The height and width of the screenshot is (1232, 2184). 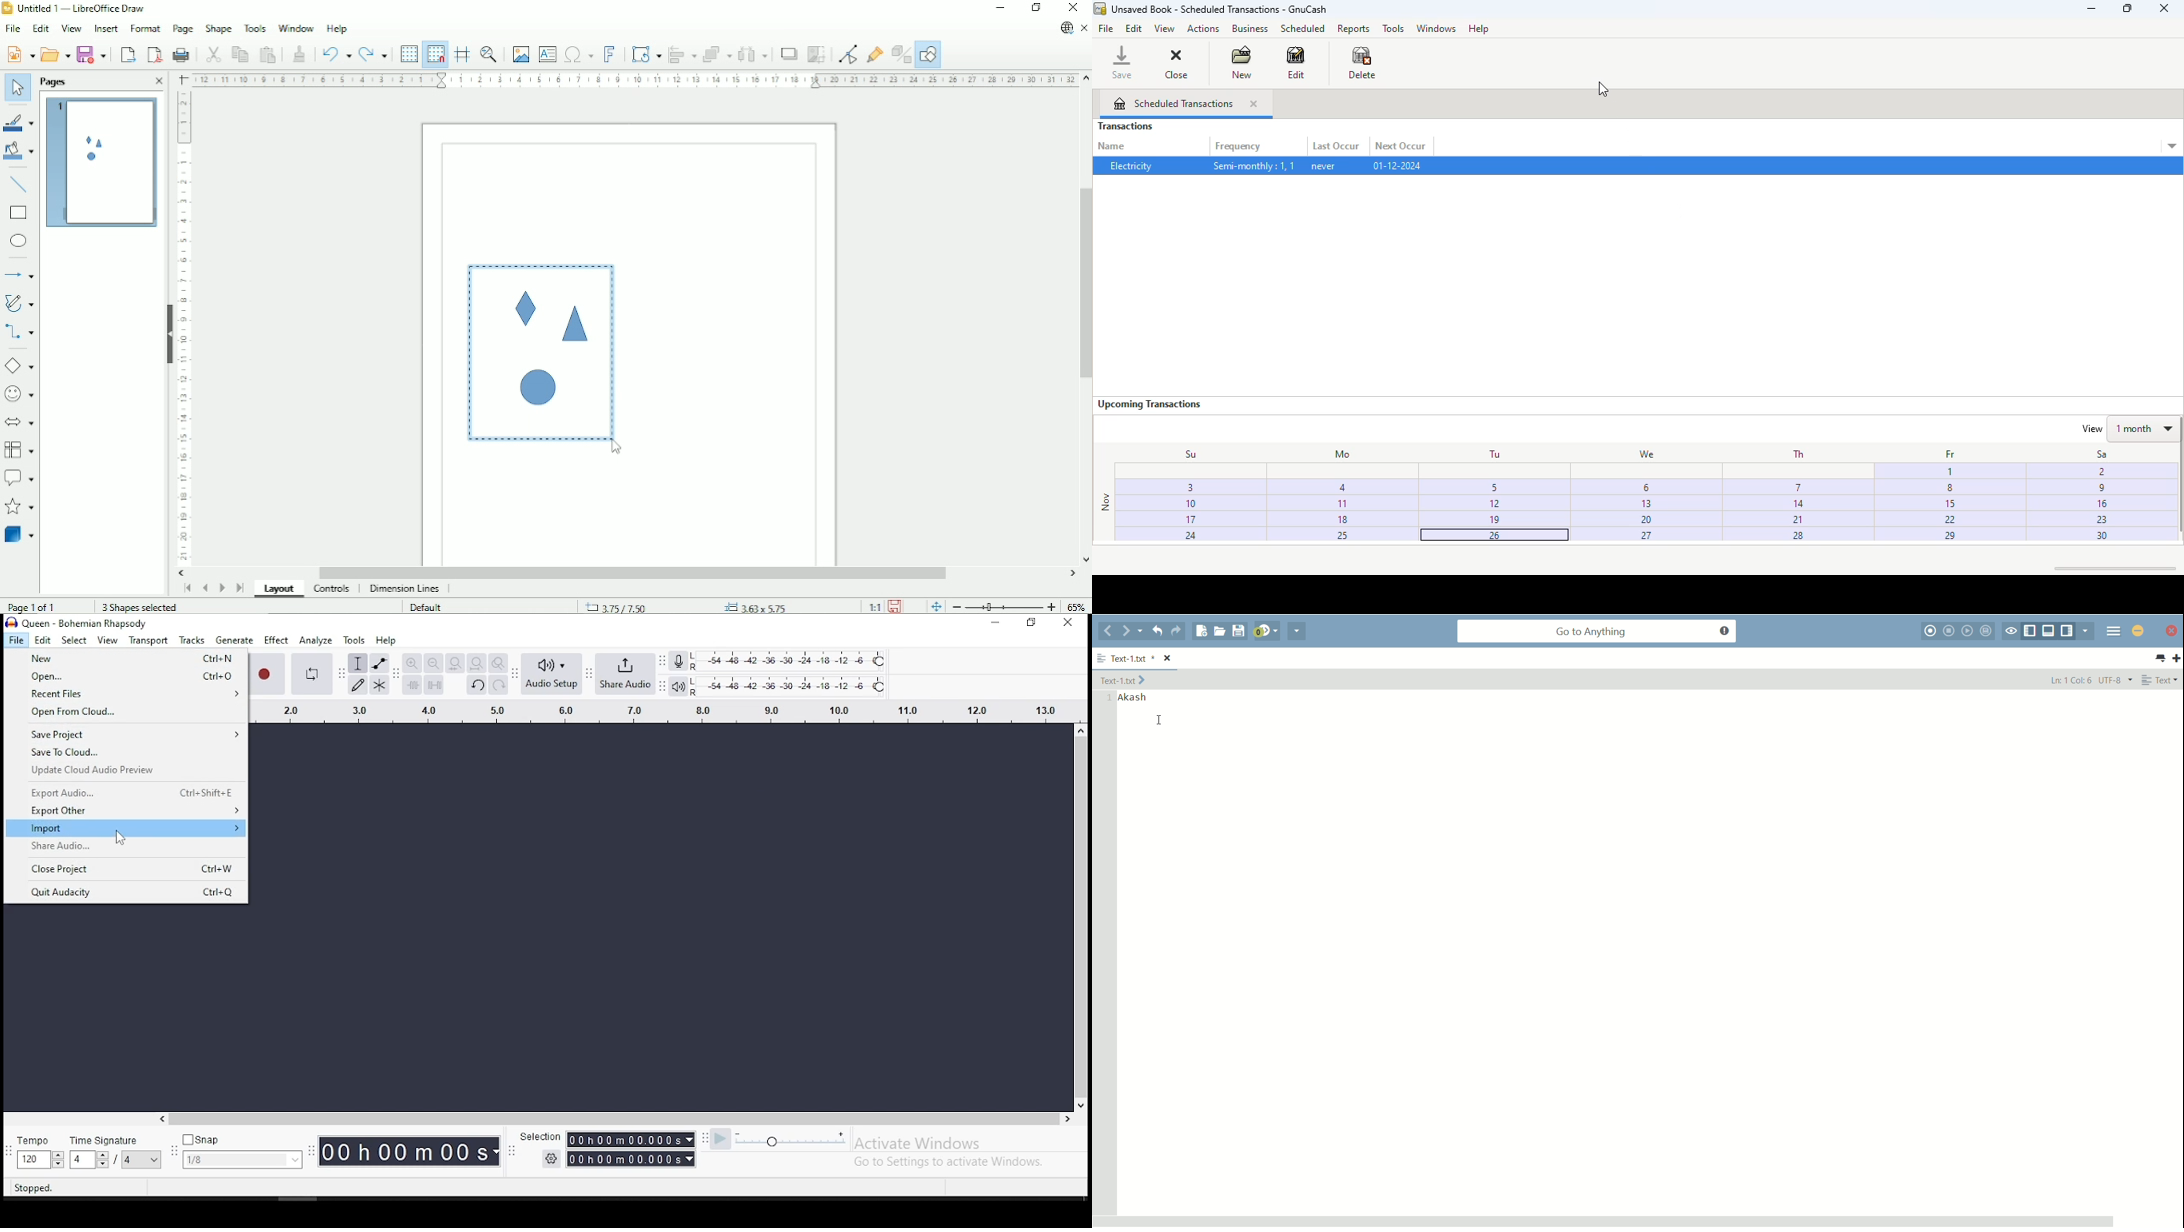 I want to click on Helplines while moving, so click(x=461, y=54).